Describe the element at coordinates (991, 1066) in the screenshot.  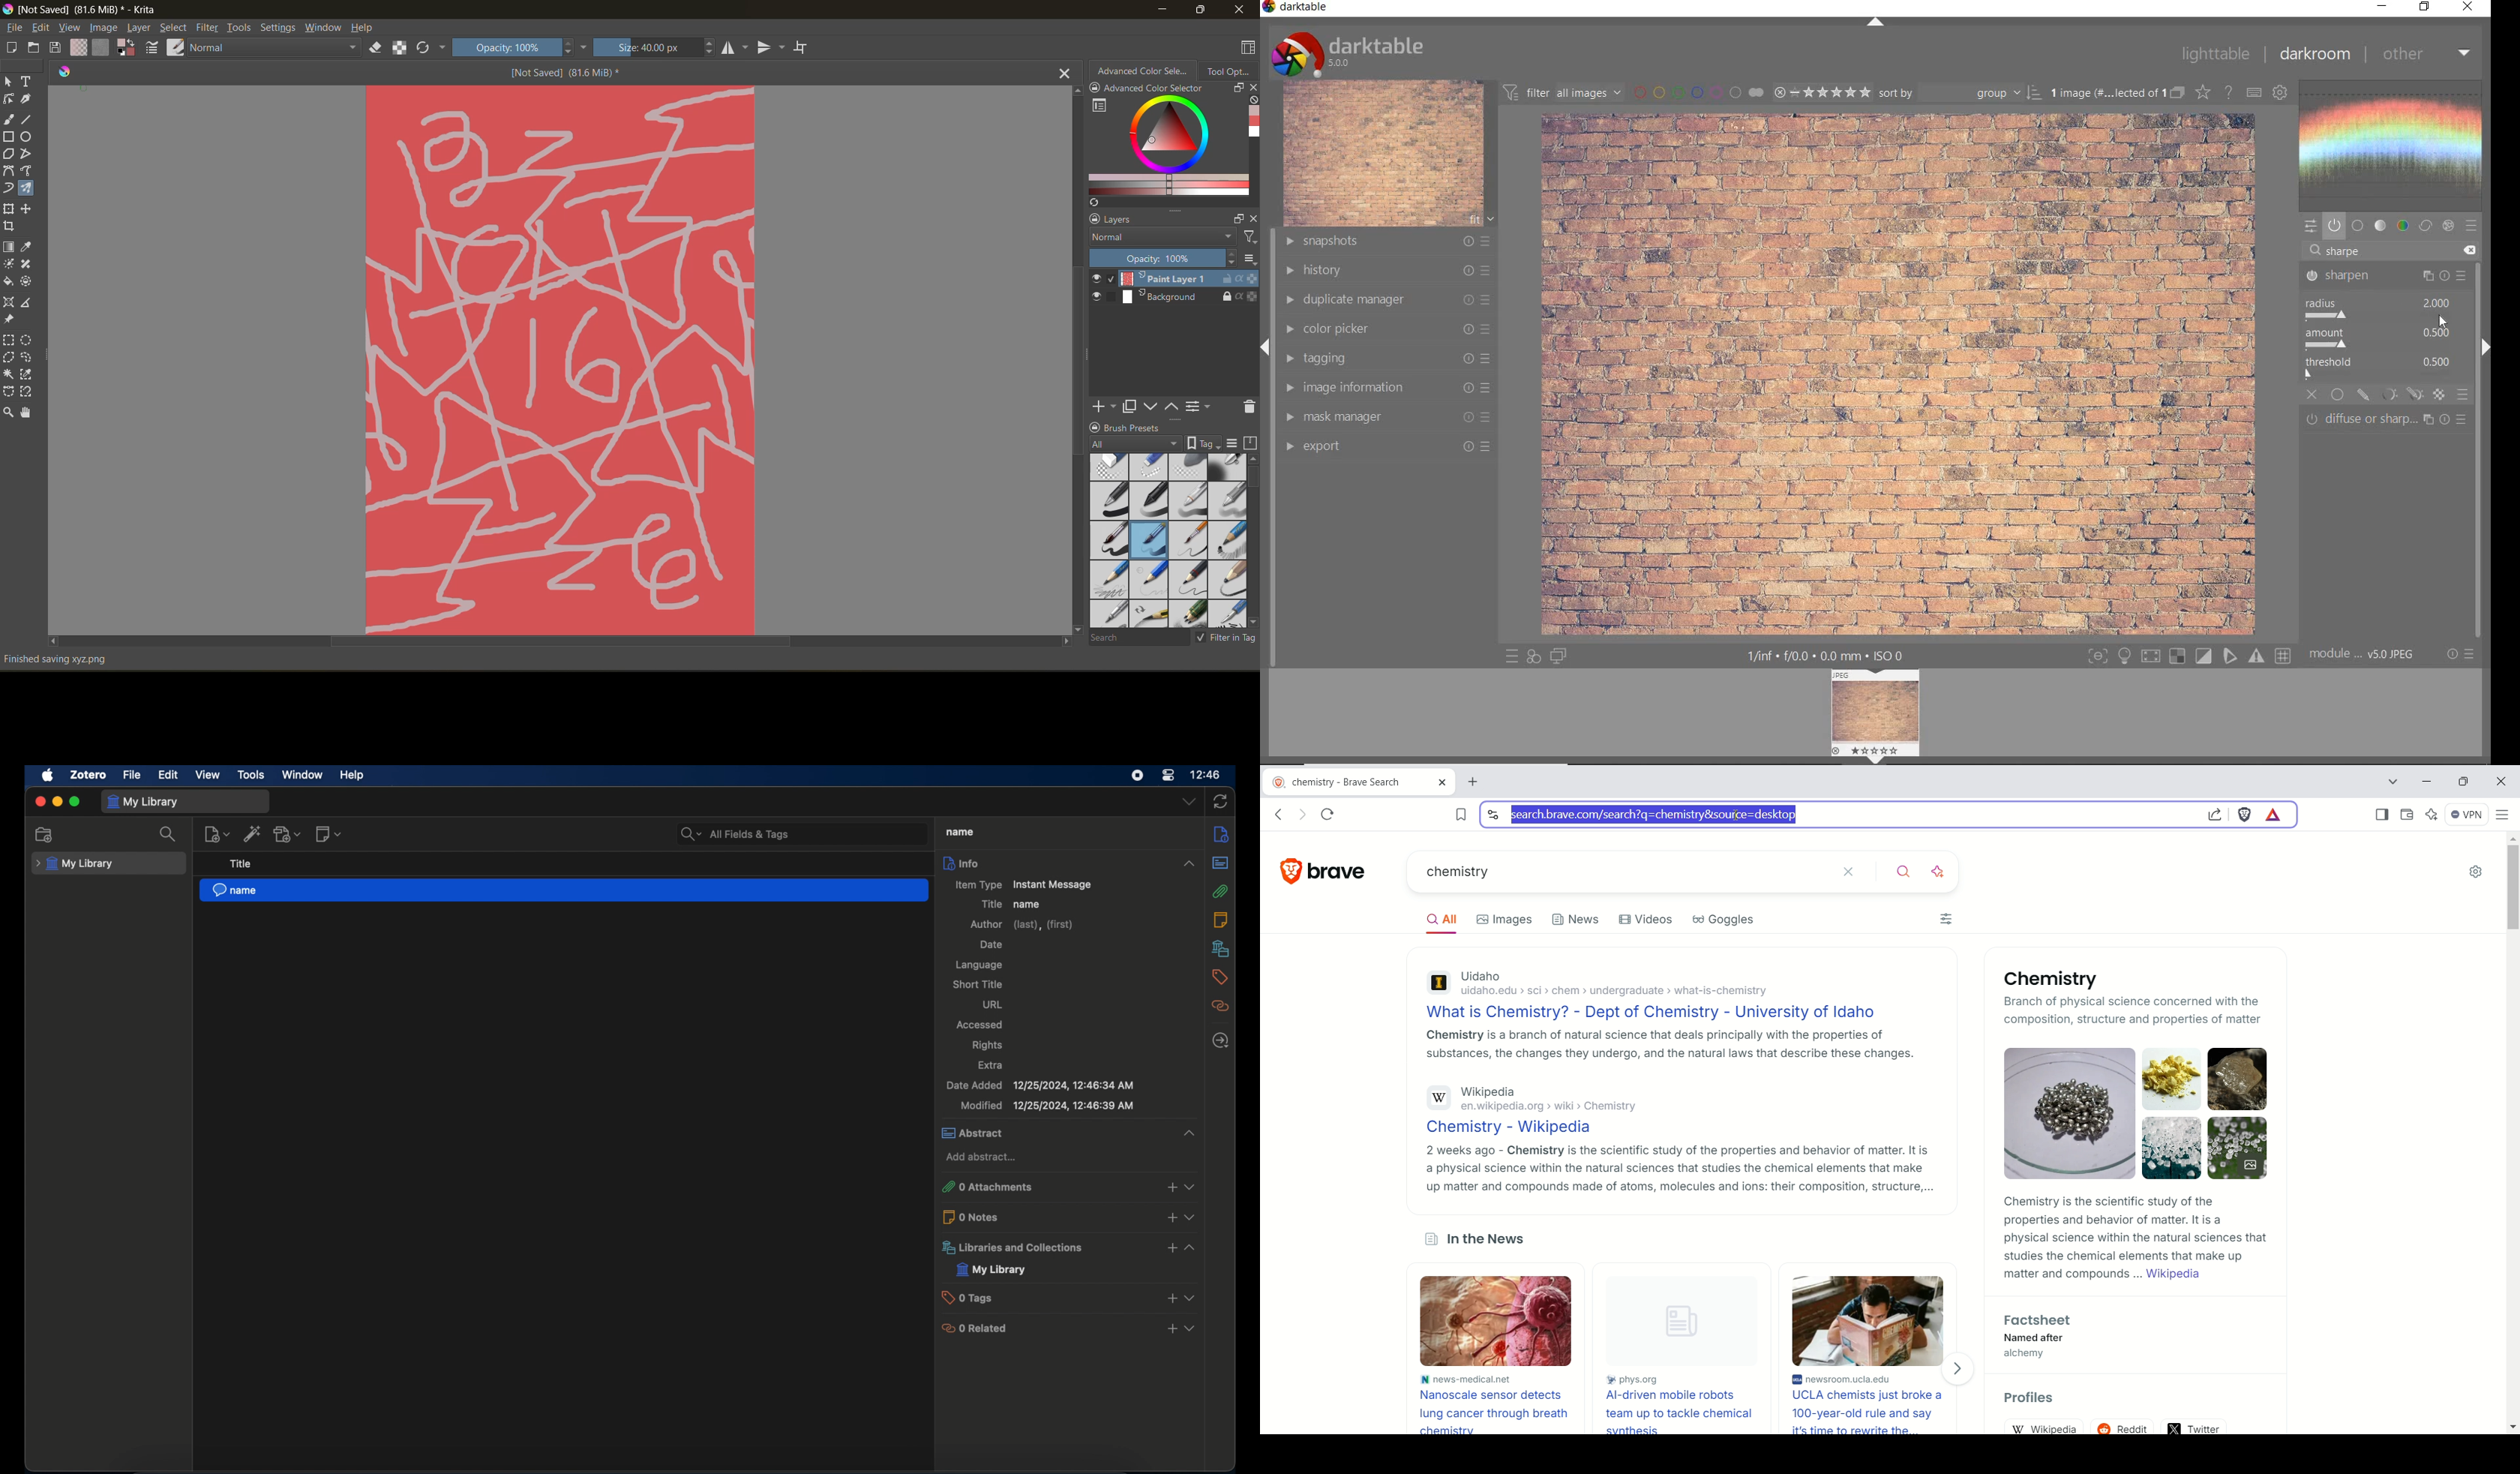
I see `extra` at that location.